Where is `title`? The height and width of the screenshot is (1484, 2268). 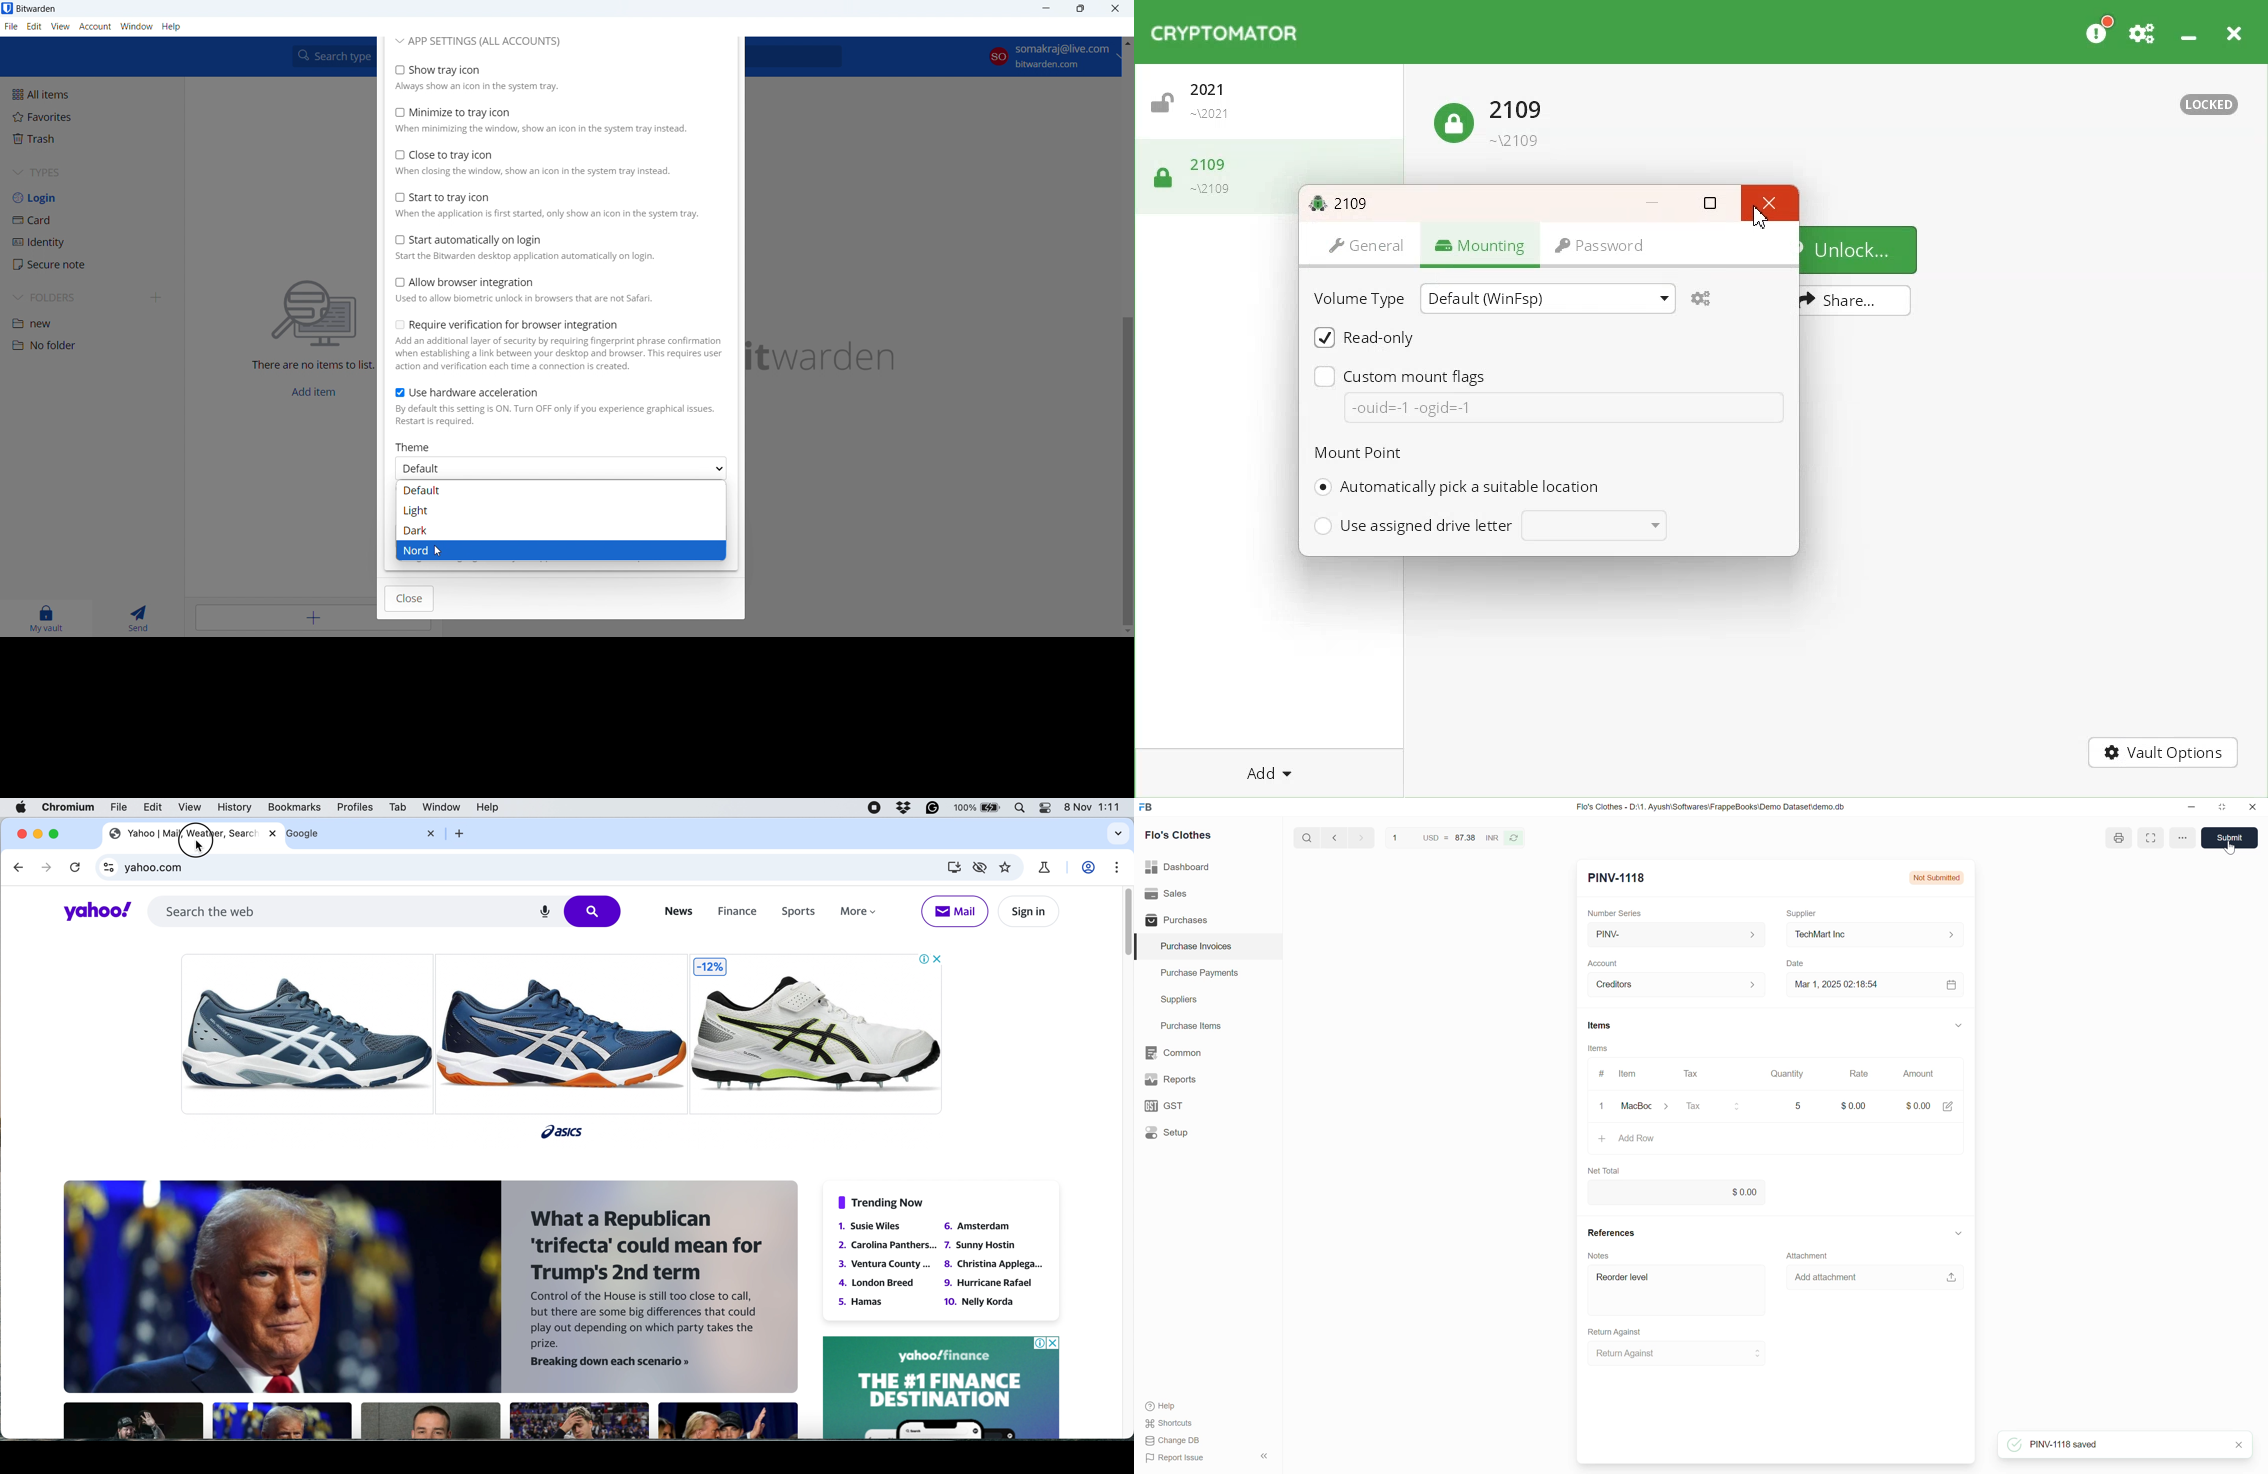 title is located at coordinates (37, 8).